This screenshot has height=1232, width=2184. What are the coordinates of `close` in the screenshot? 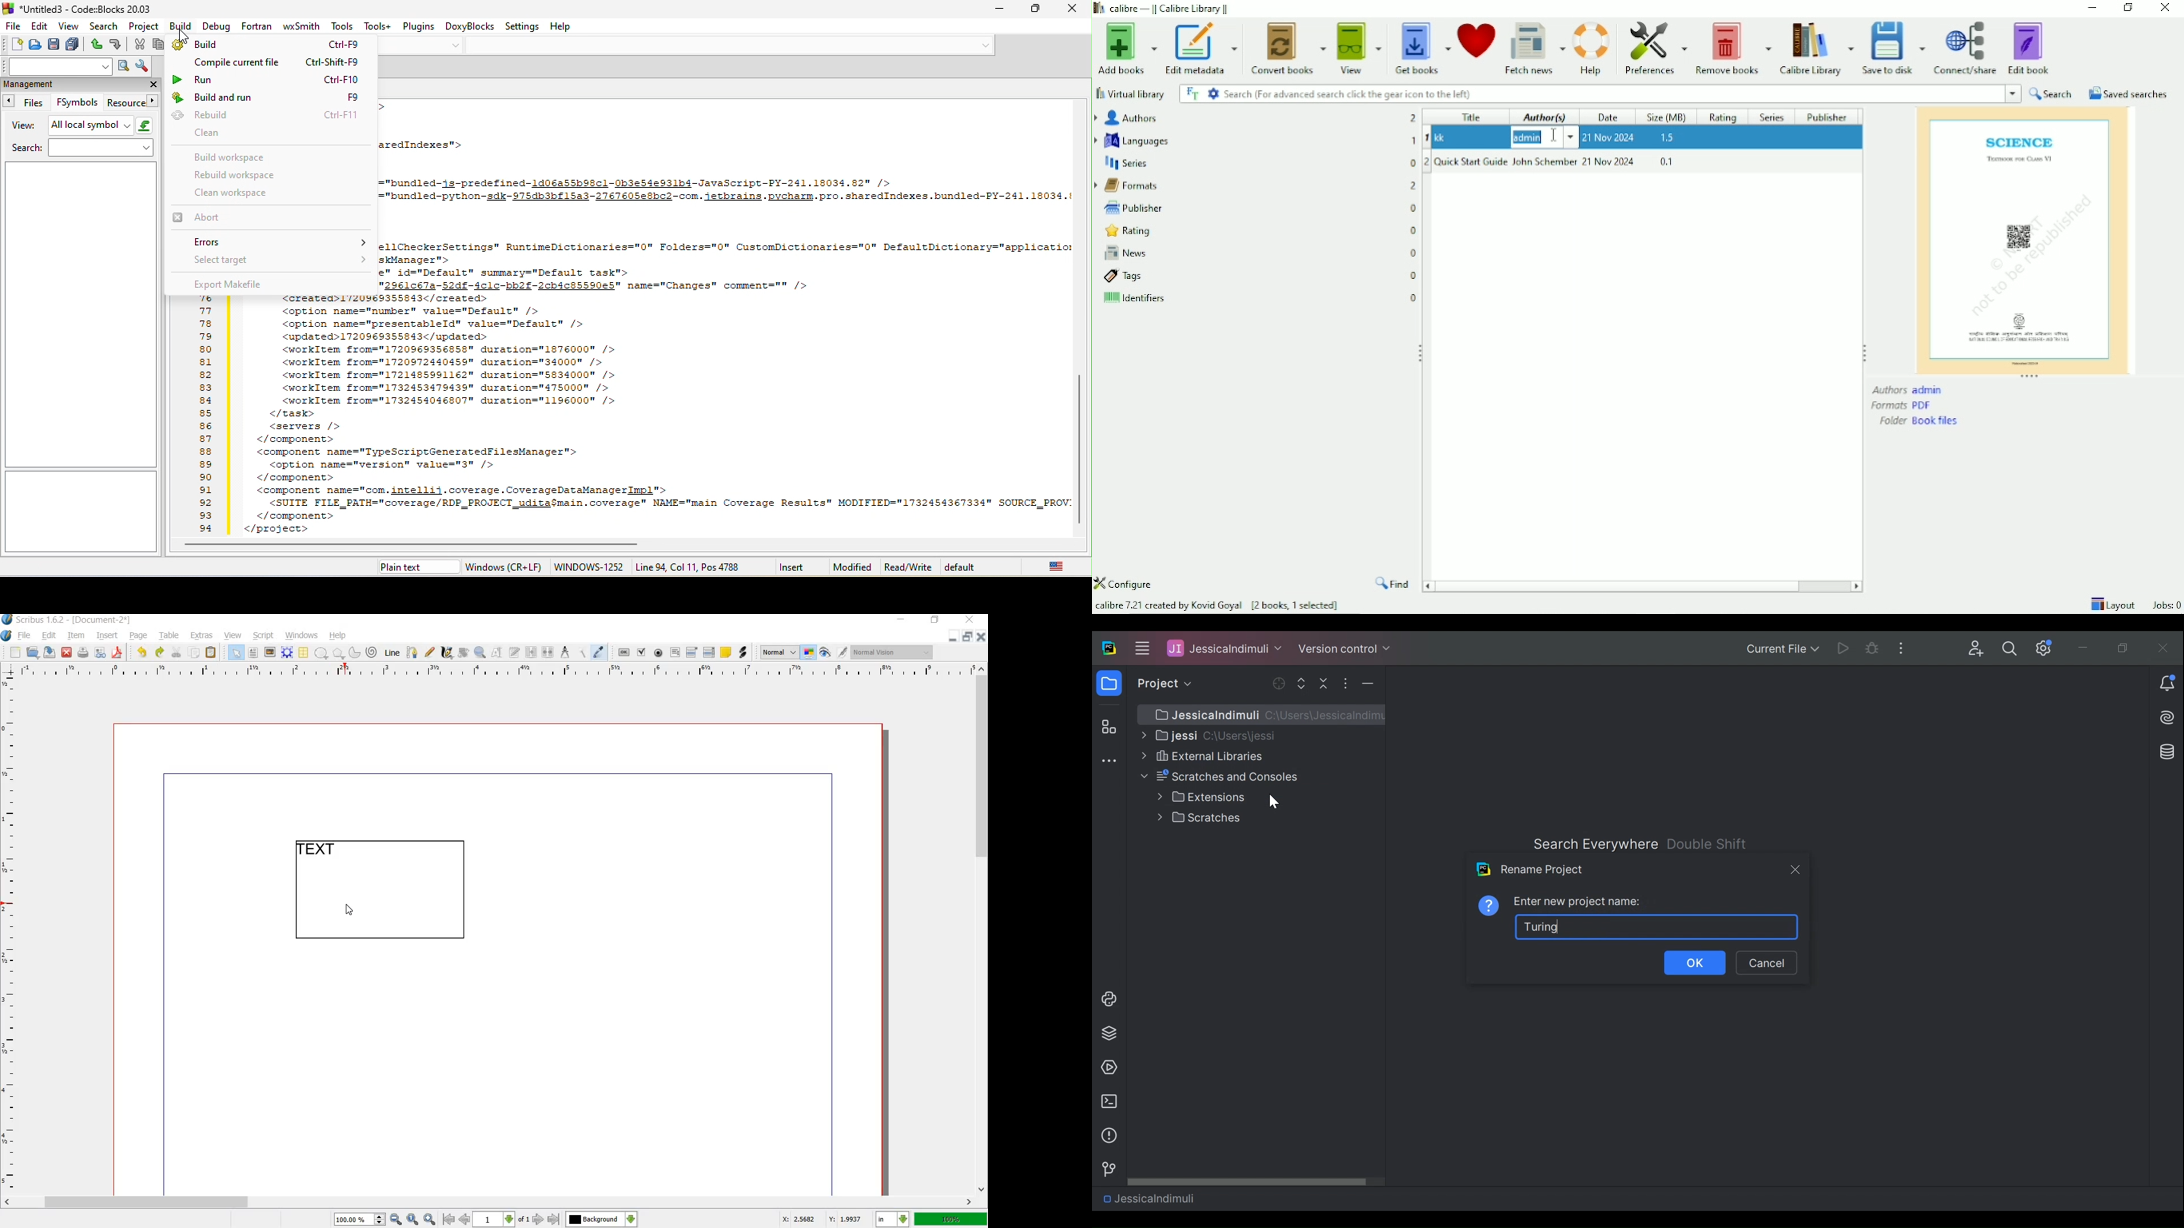 It's located at (1074, 10).